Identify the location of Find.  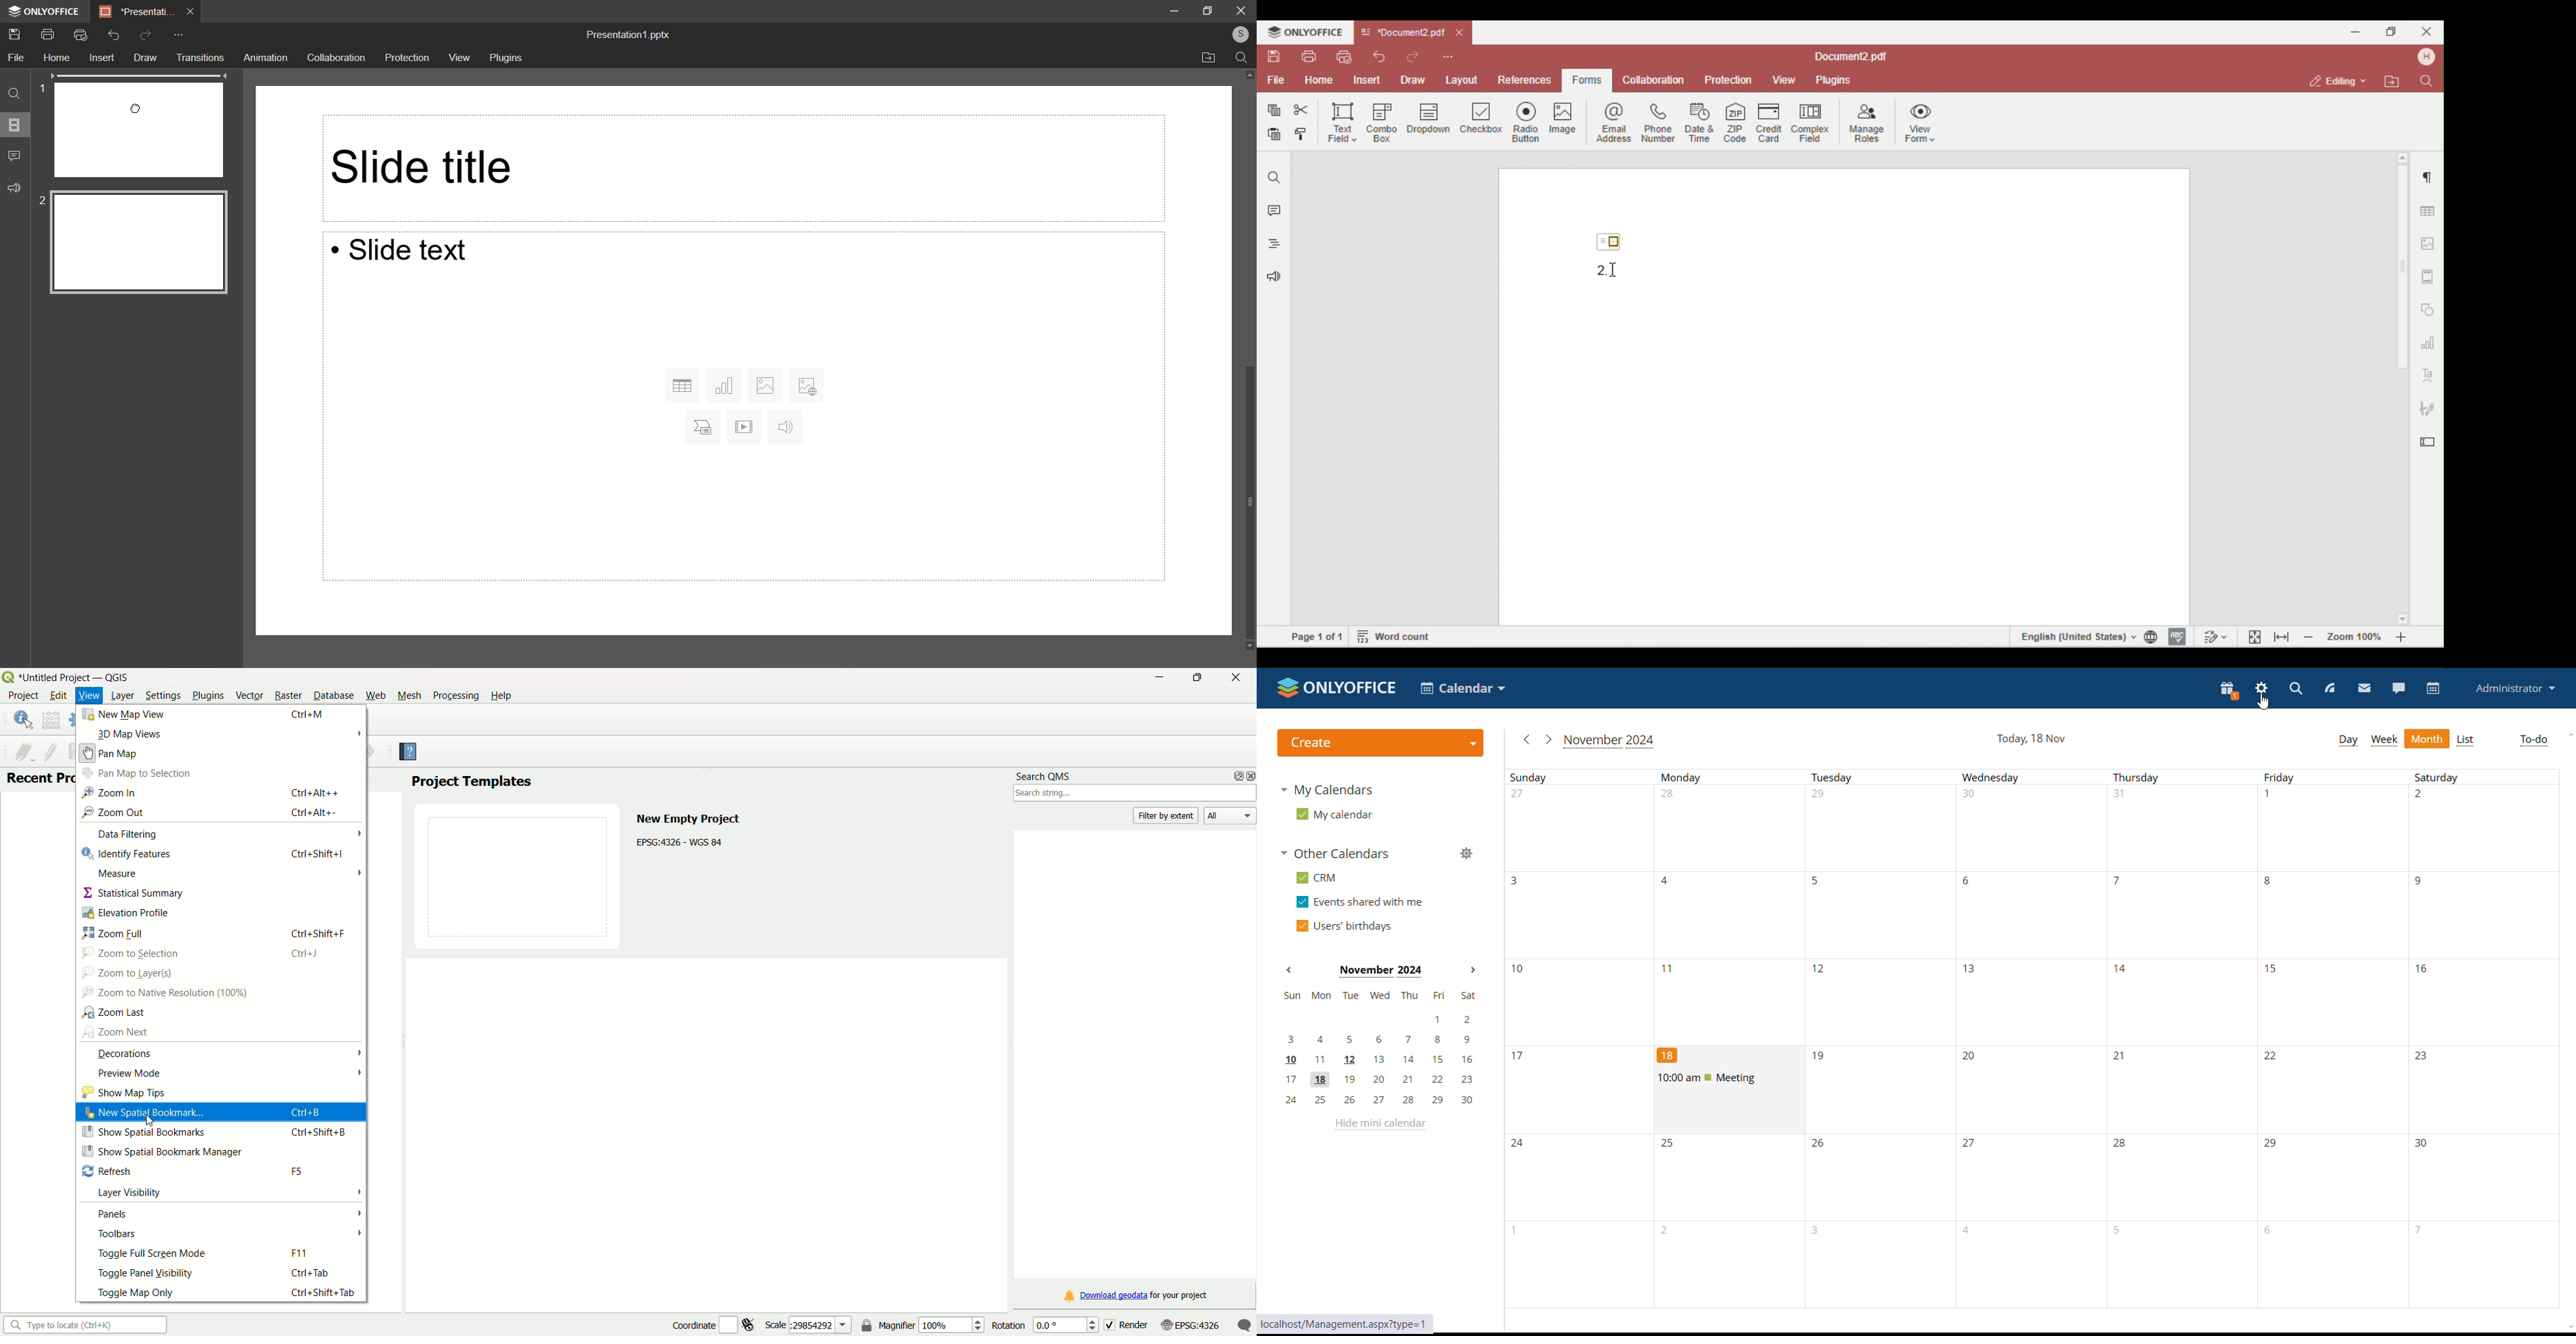
(15, 96).